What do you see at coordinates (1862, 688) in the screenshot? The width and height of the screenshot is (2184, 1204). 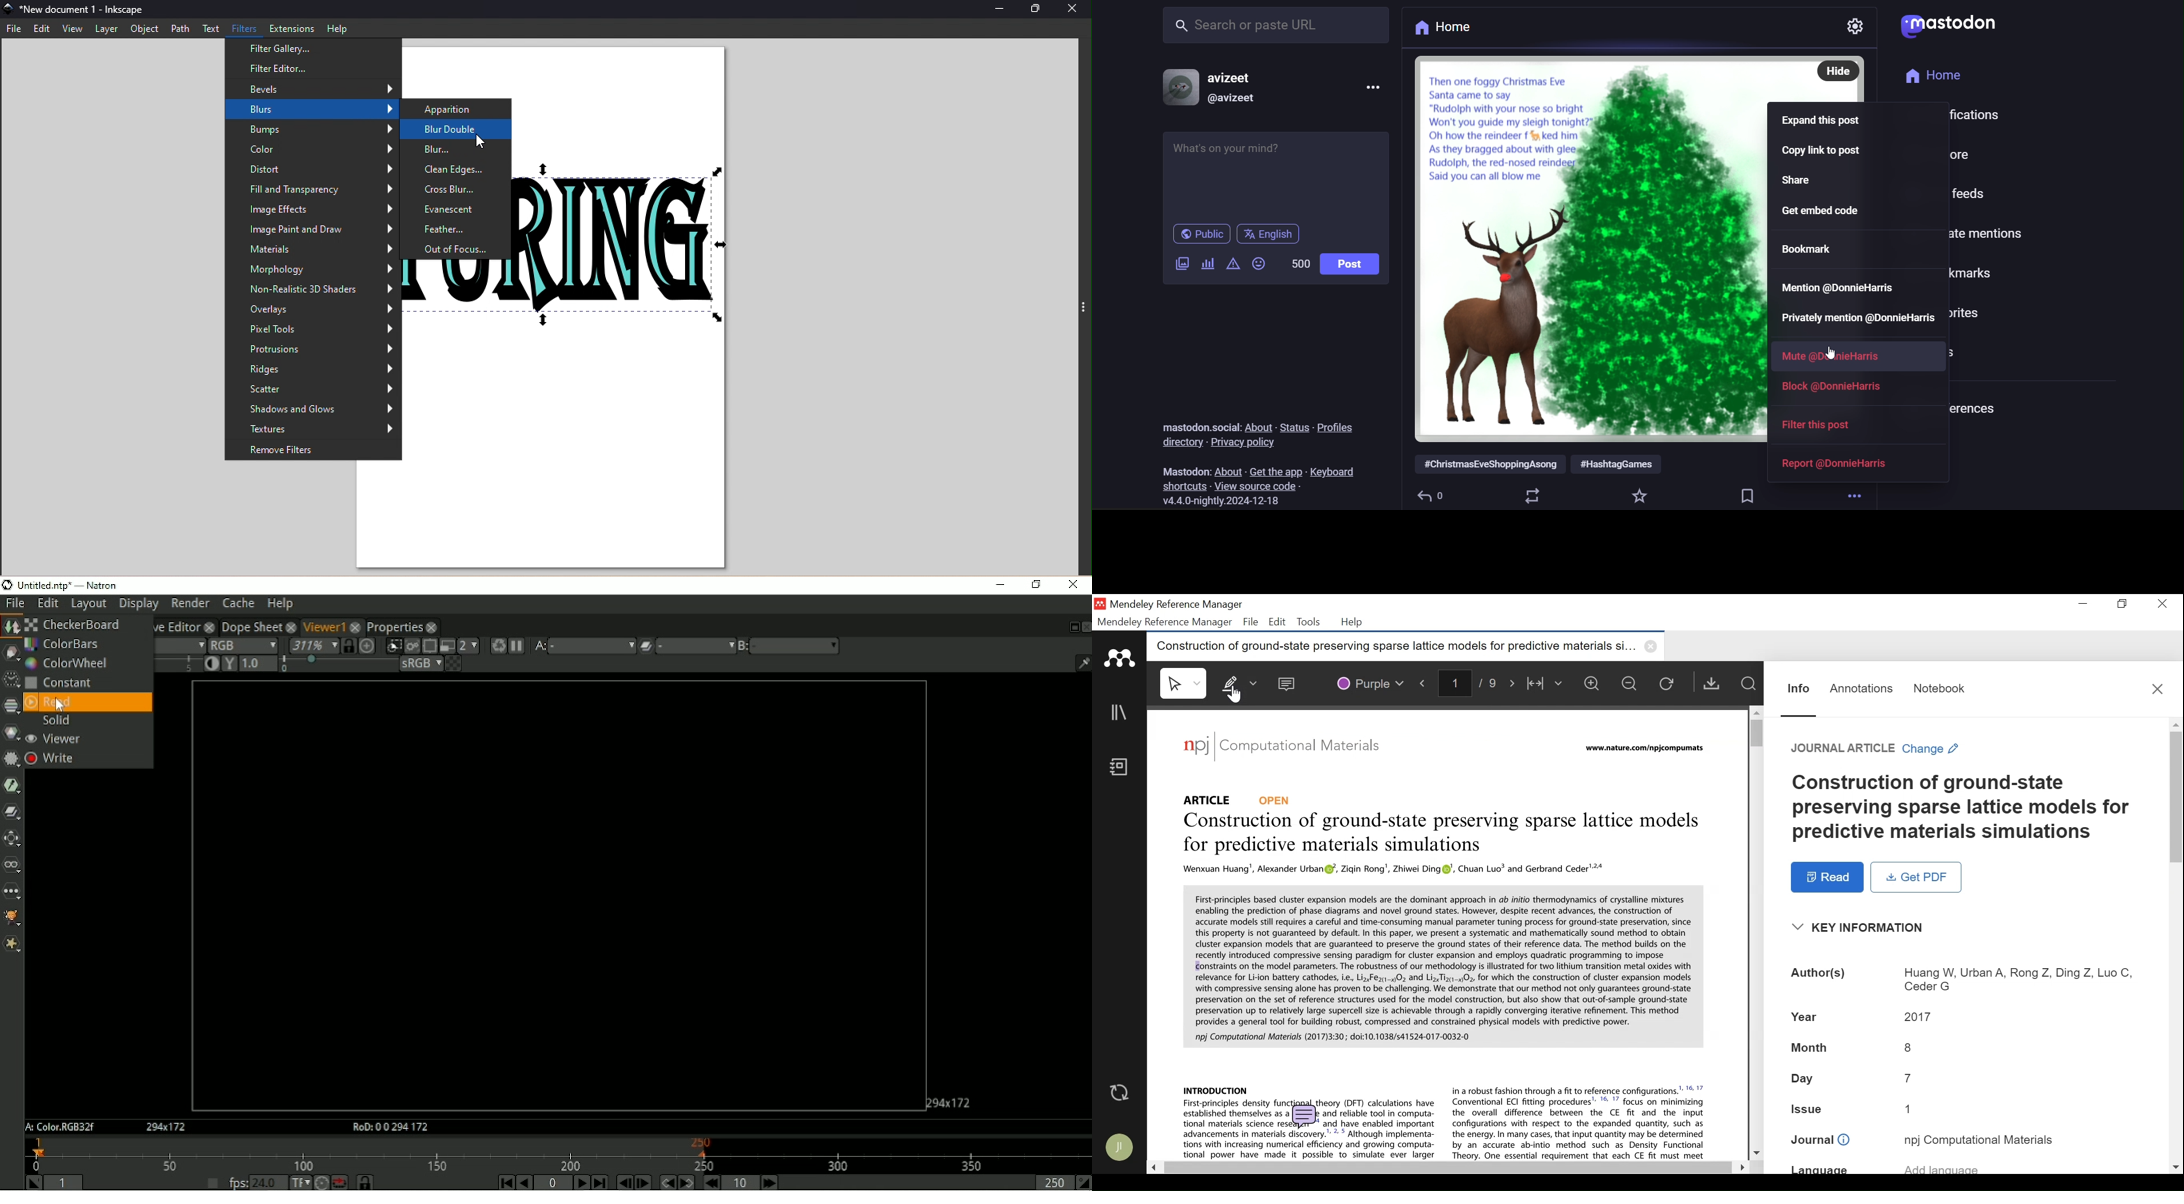 I see `Annotation` at bounding box center [1862, 688].